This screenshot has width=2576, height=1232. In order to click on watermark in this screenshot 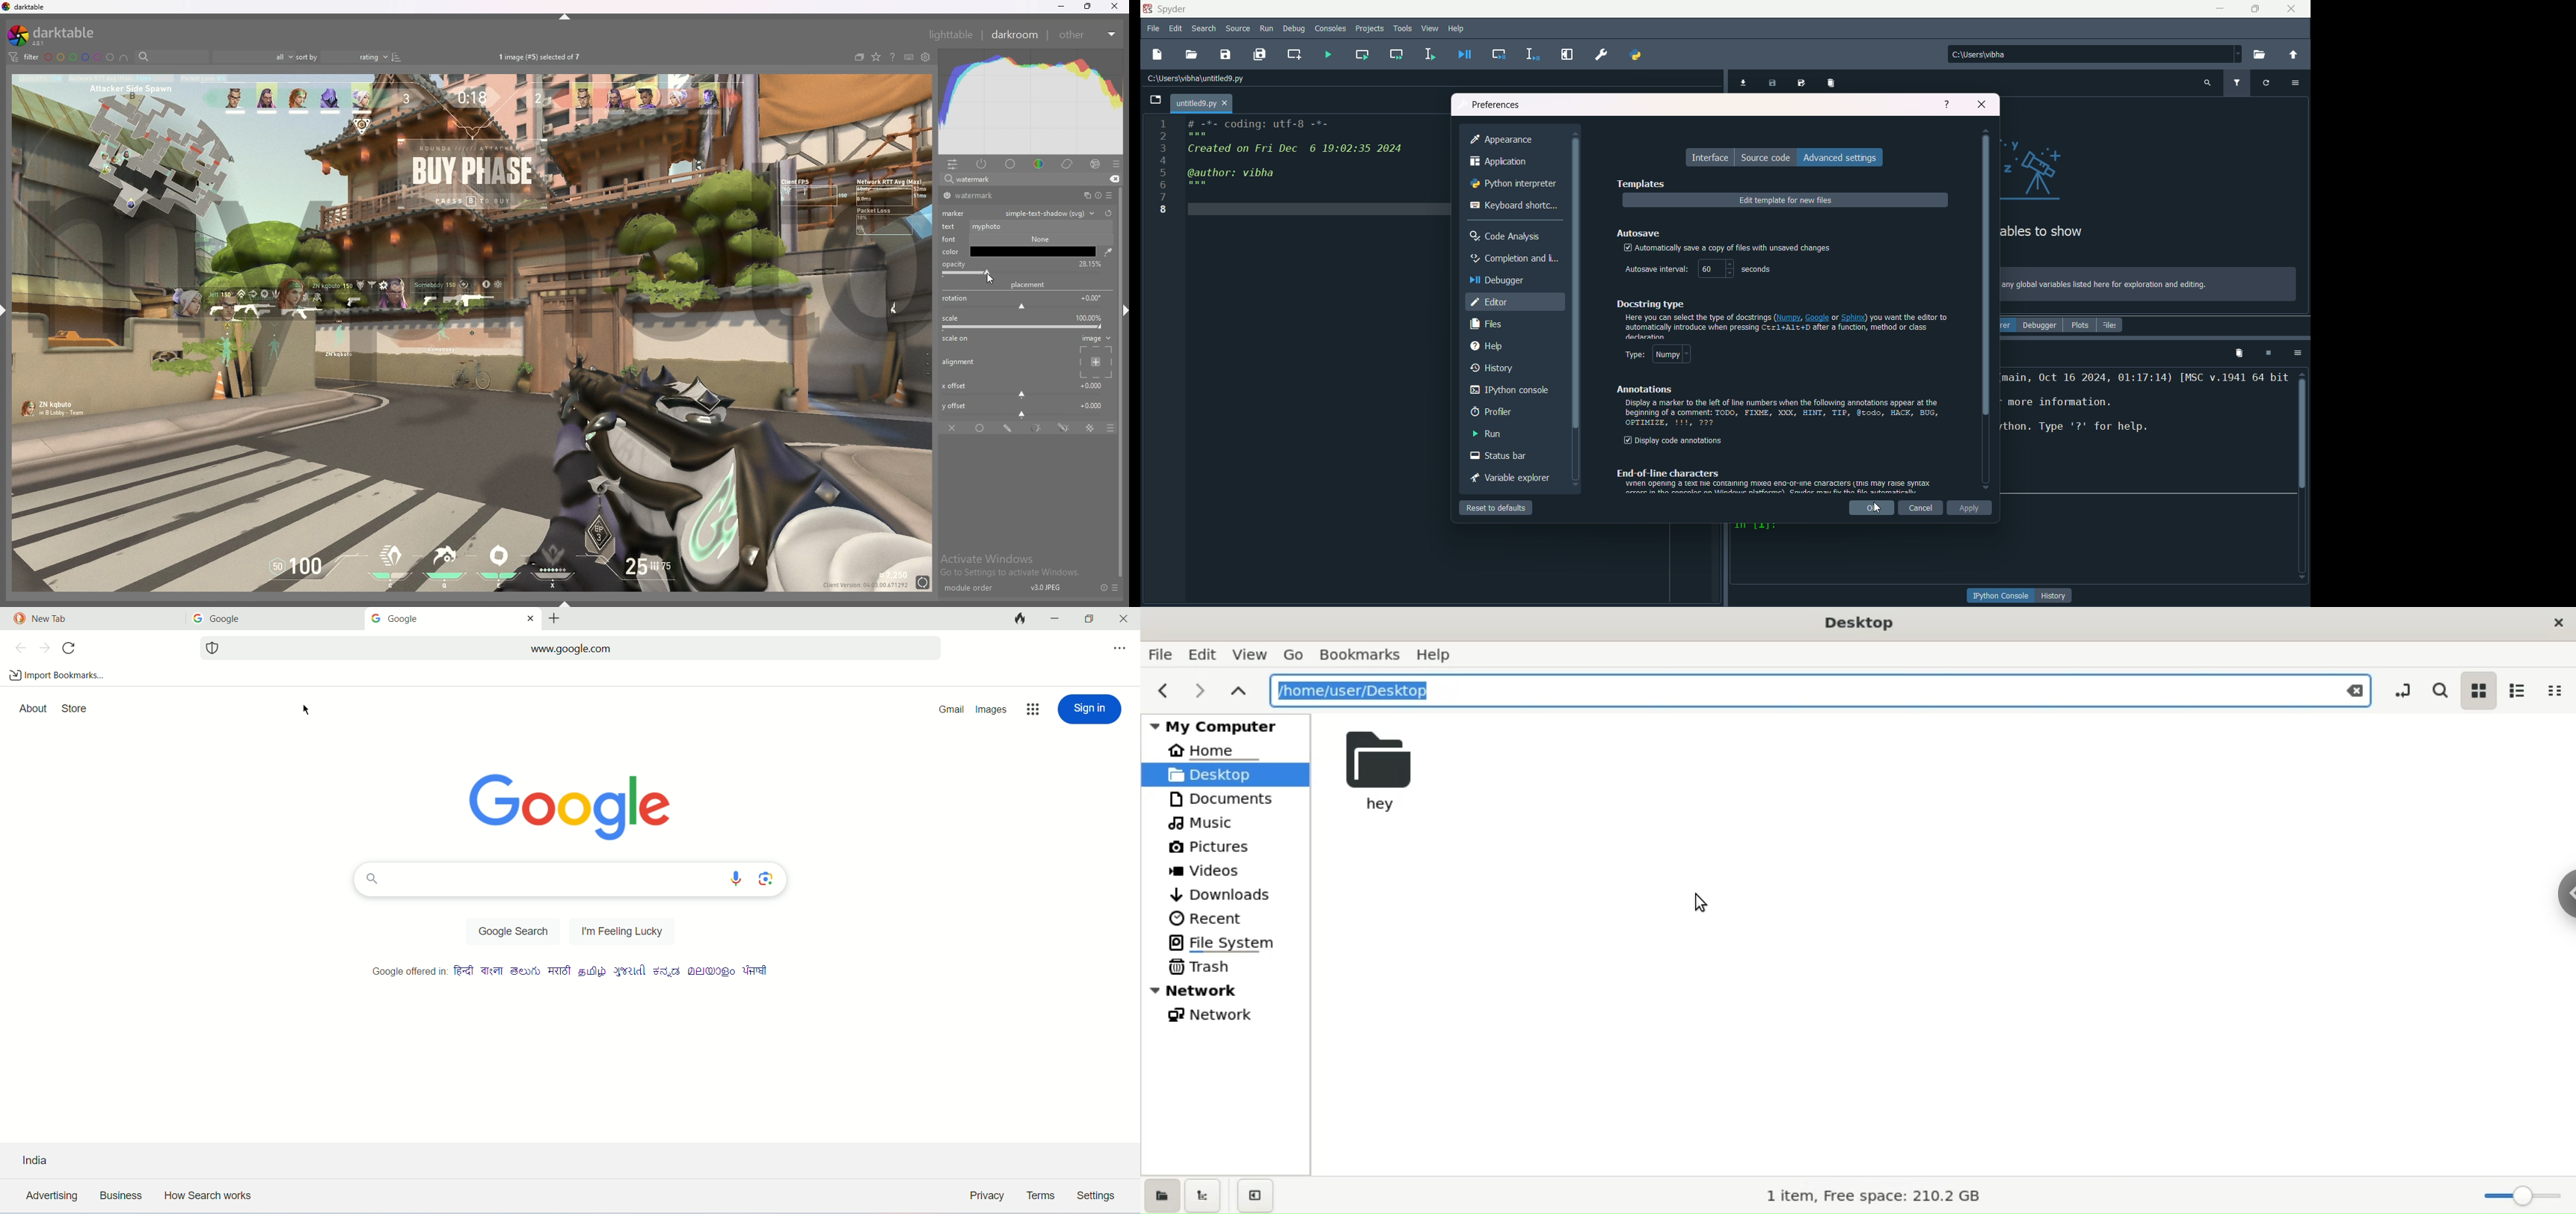, I will do `click(984, 196)`.